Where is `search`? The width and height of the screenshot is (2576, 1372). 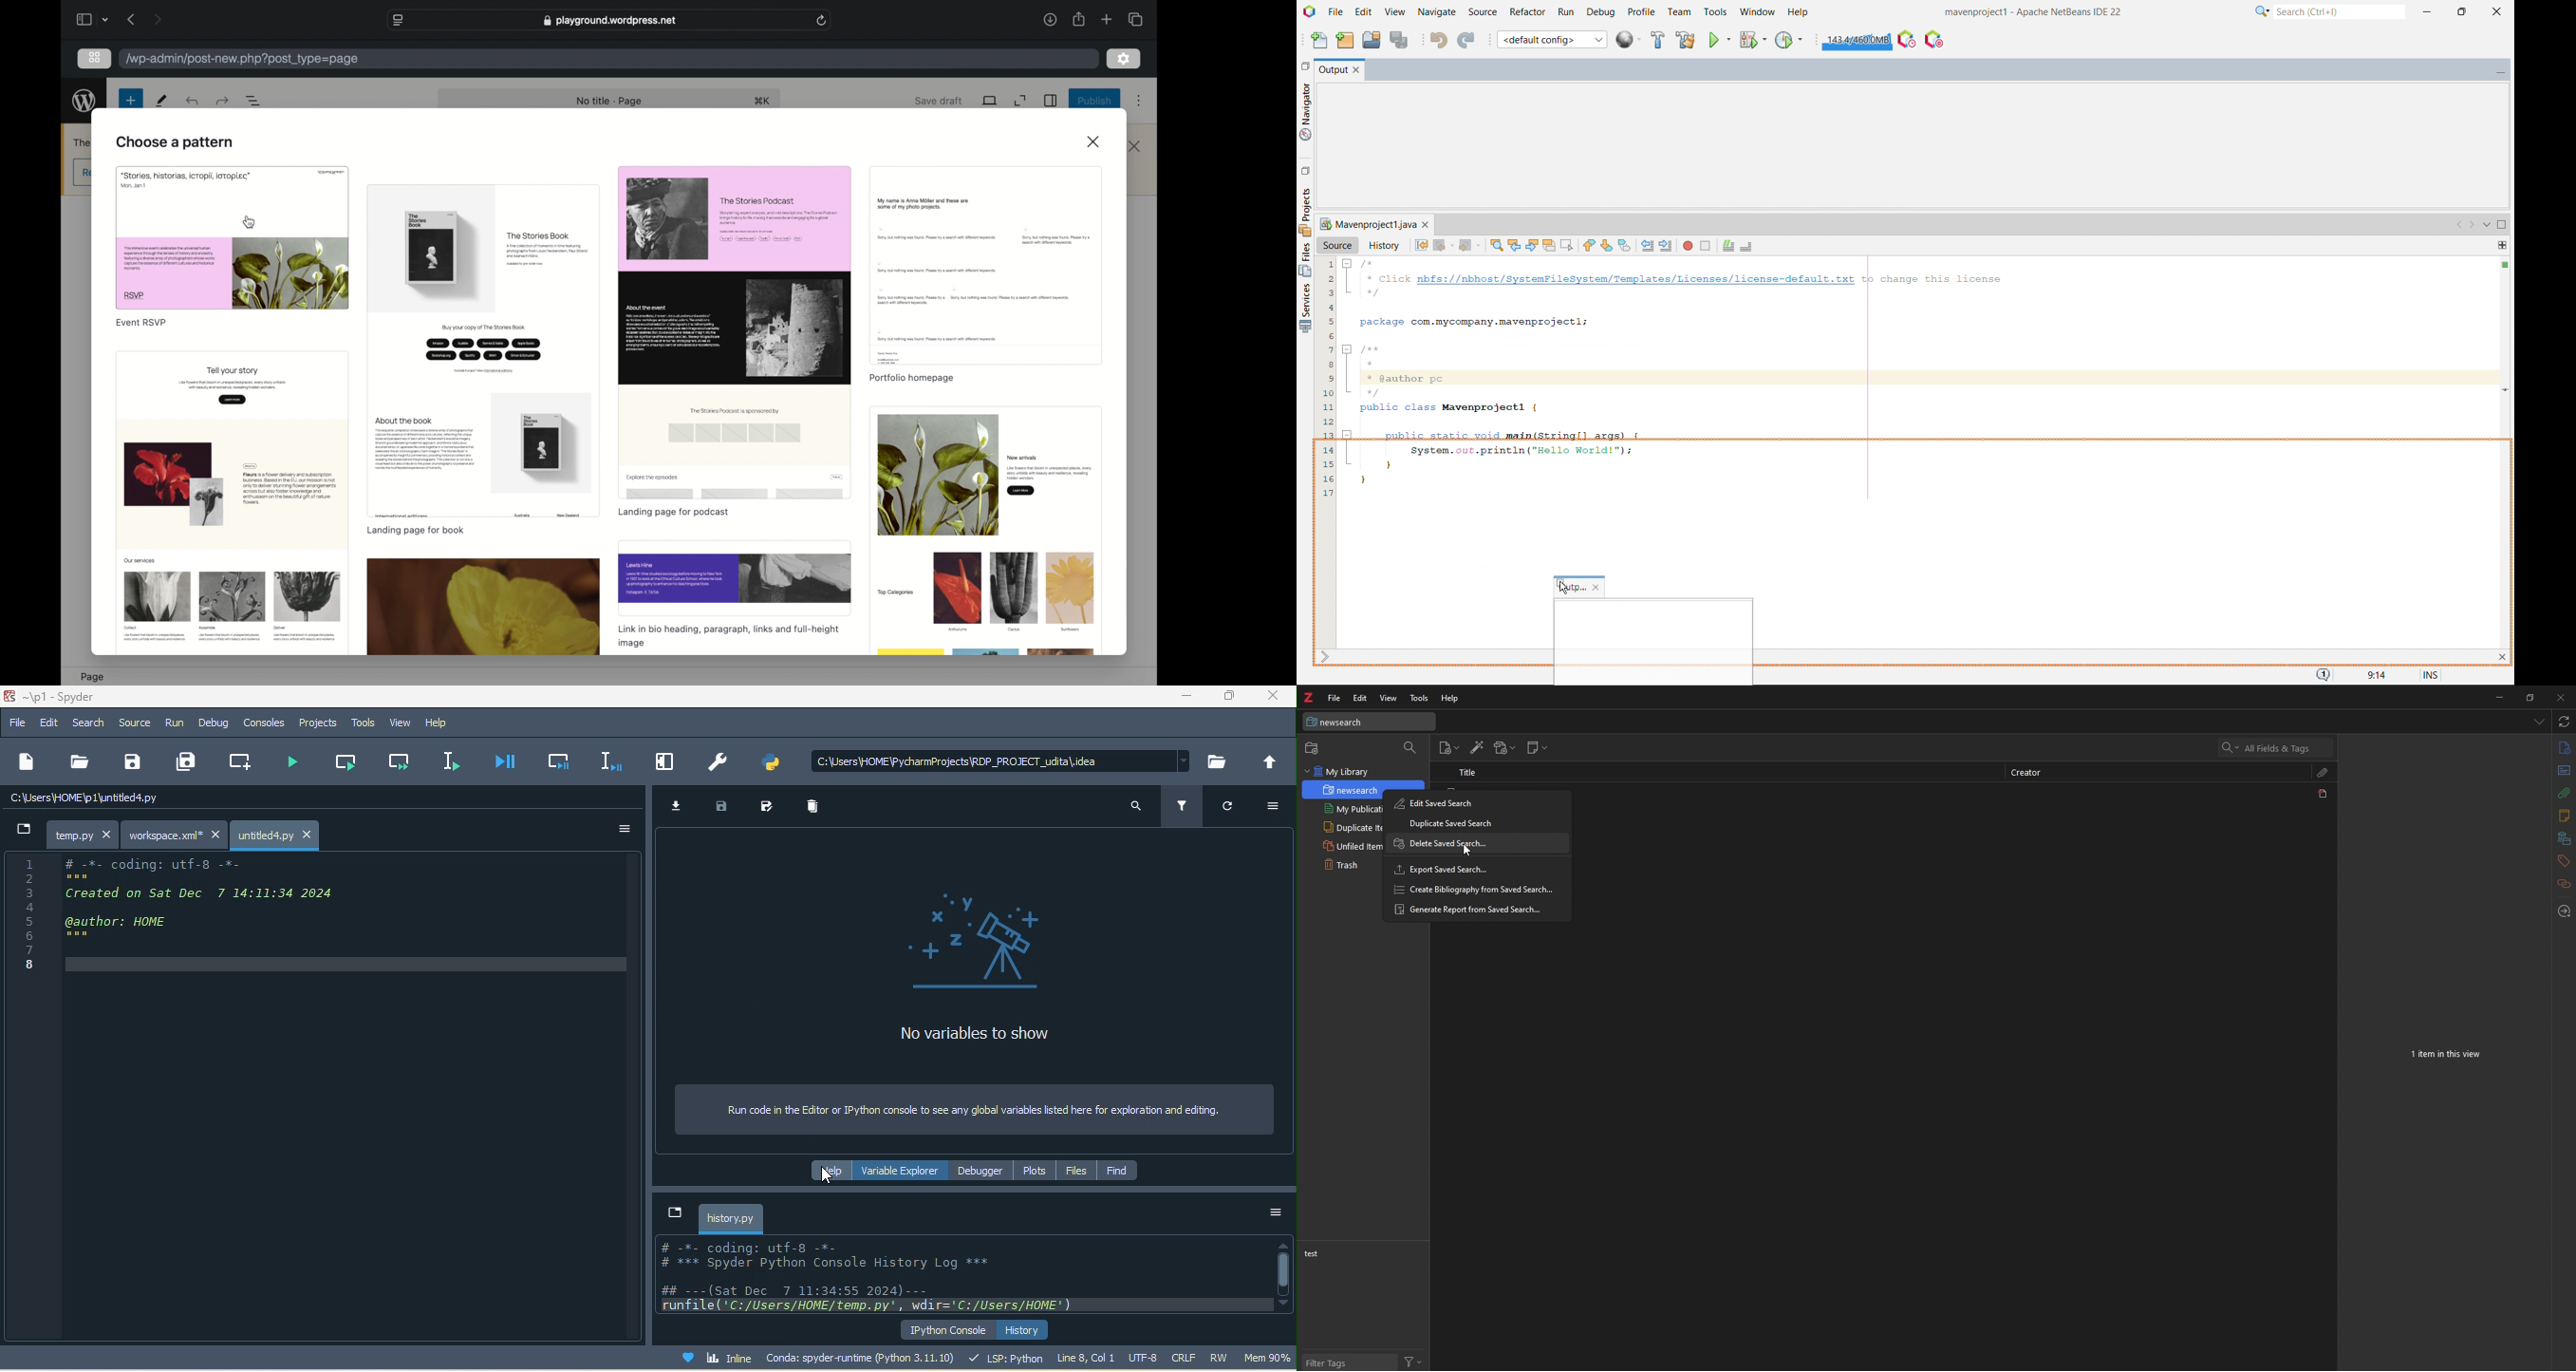 search is located at coordinates (96, 724).